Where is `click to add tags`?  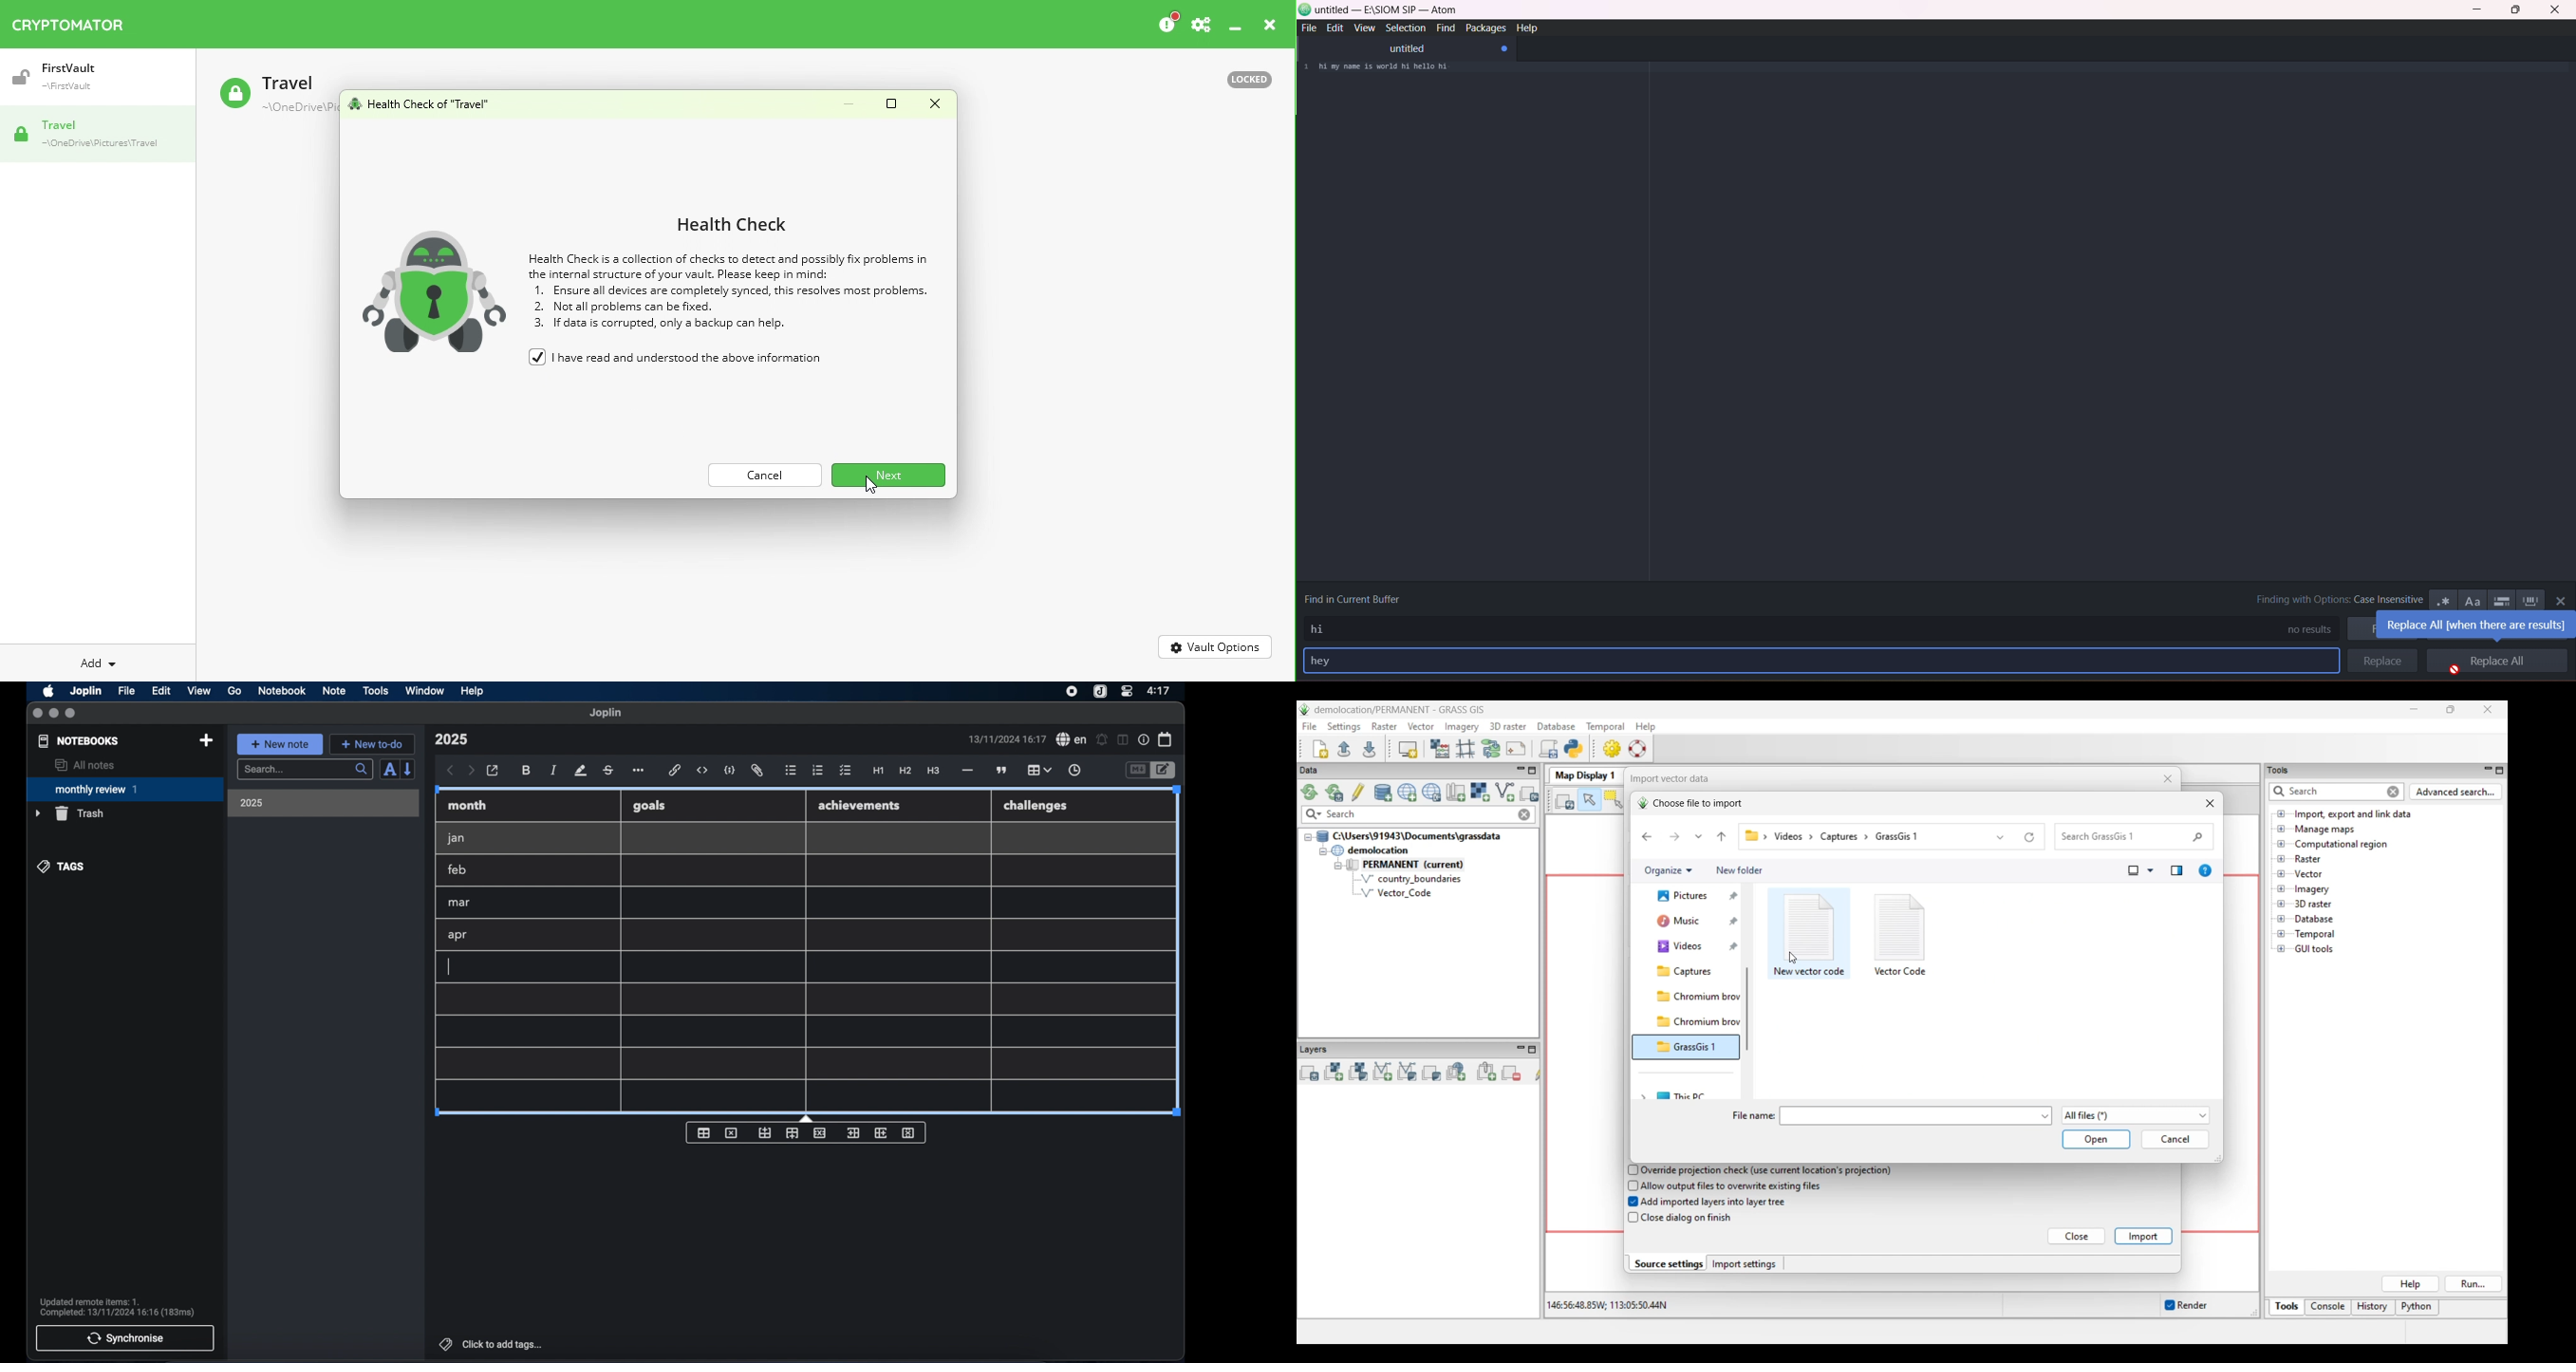 click to add tags is located at coordinates (492, 1344).